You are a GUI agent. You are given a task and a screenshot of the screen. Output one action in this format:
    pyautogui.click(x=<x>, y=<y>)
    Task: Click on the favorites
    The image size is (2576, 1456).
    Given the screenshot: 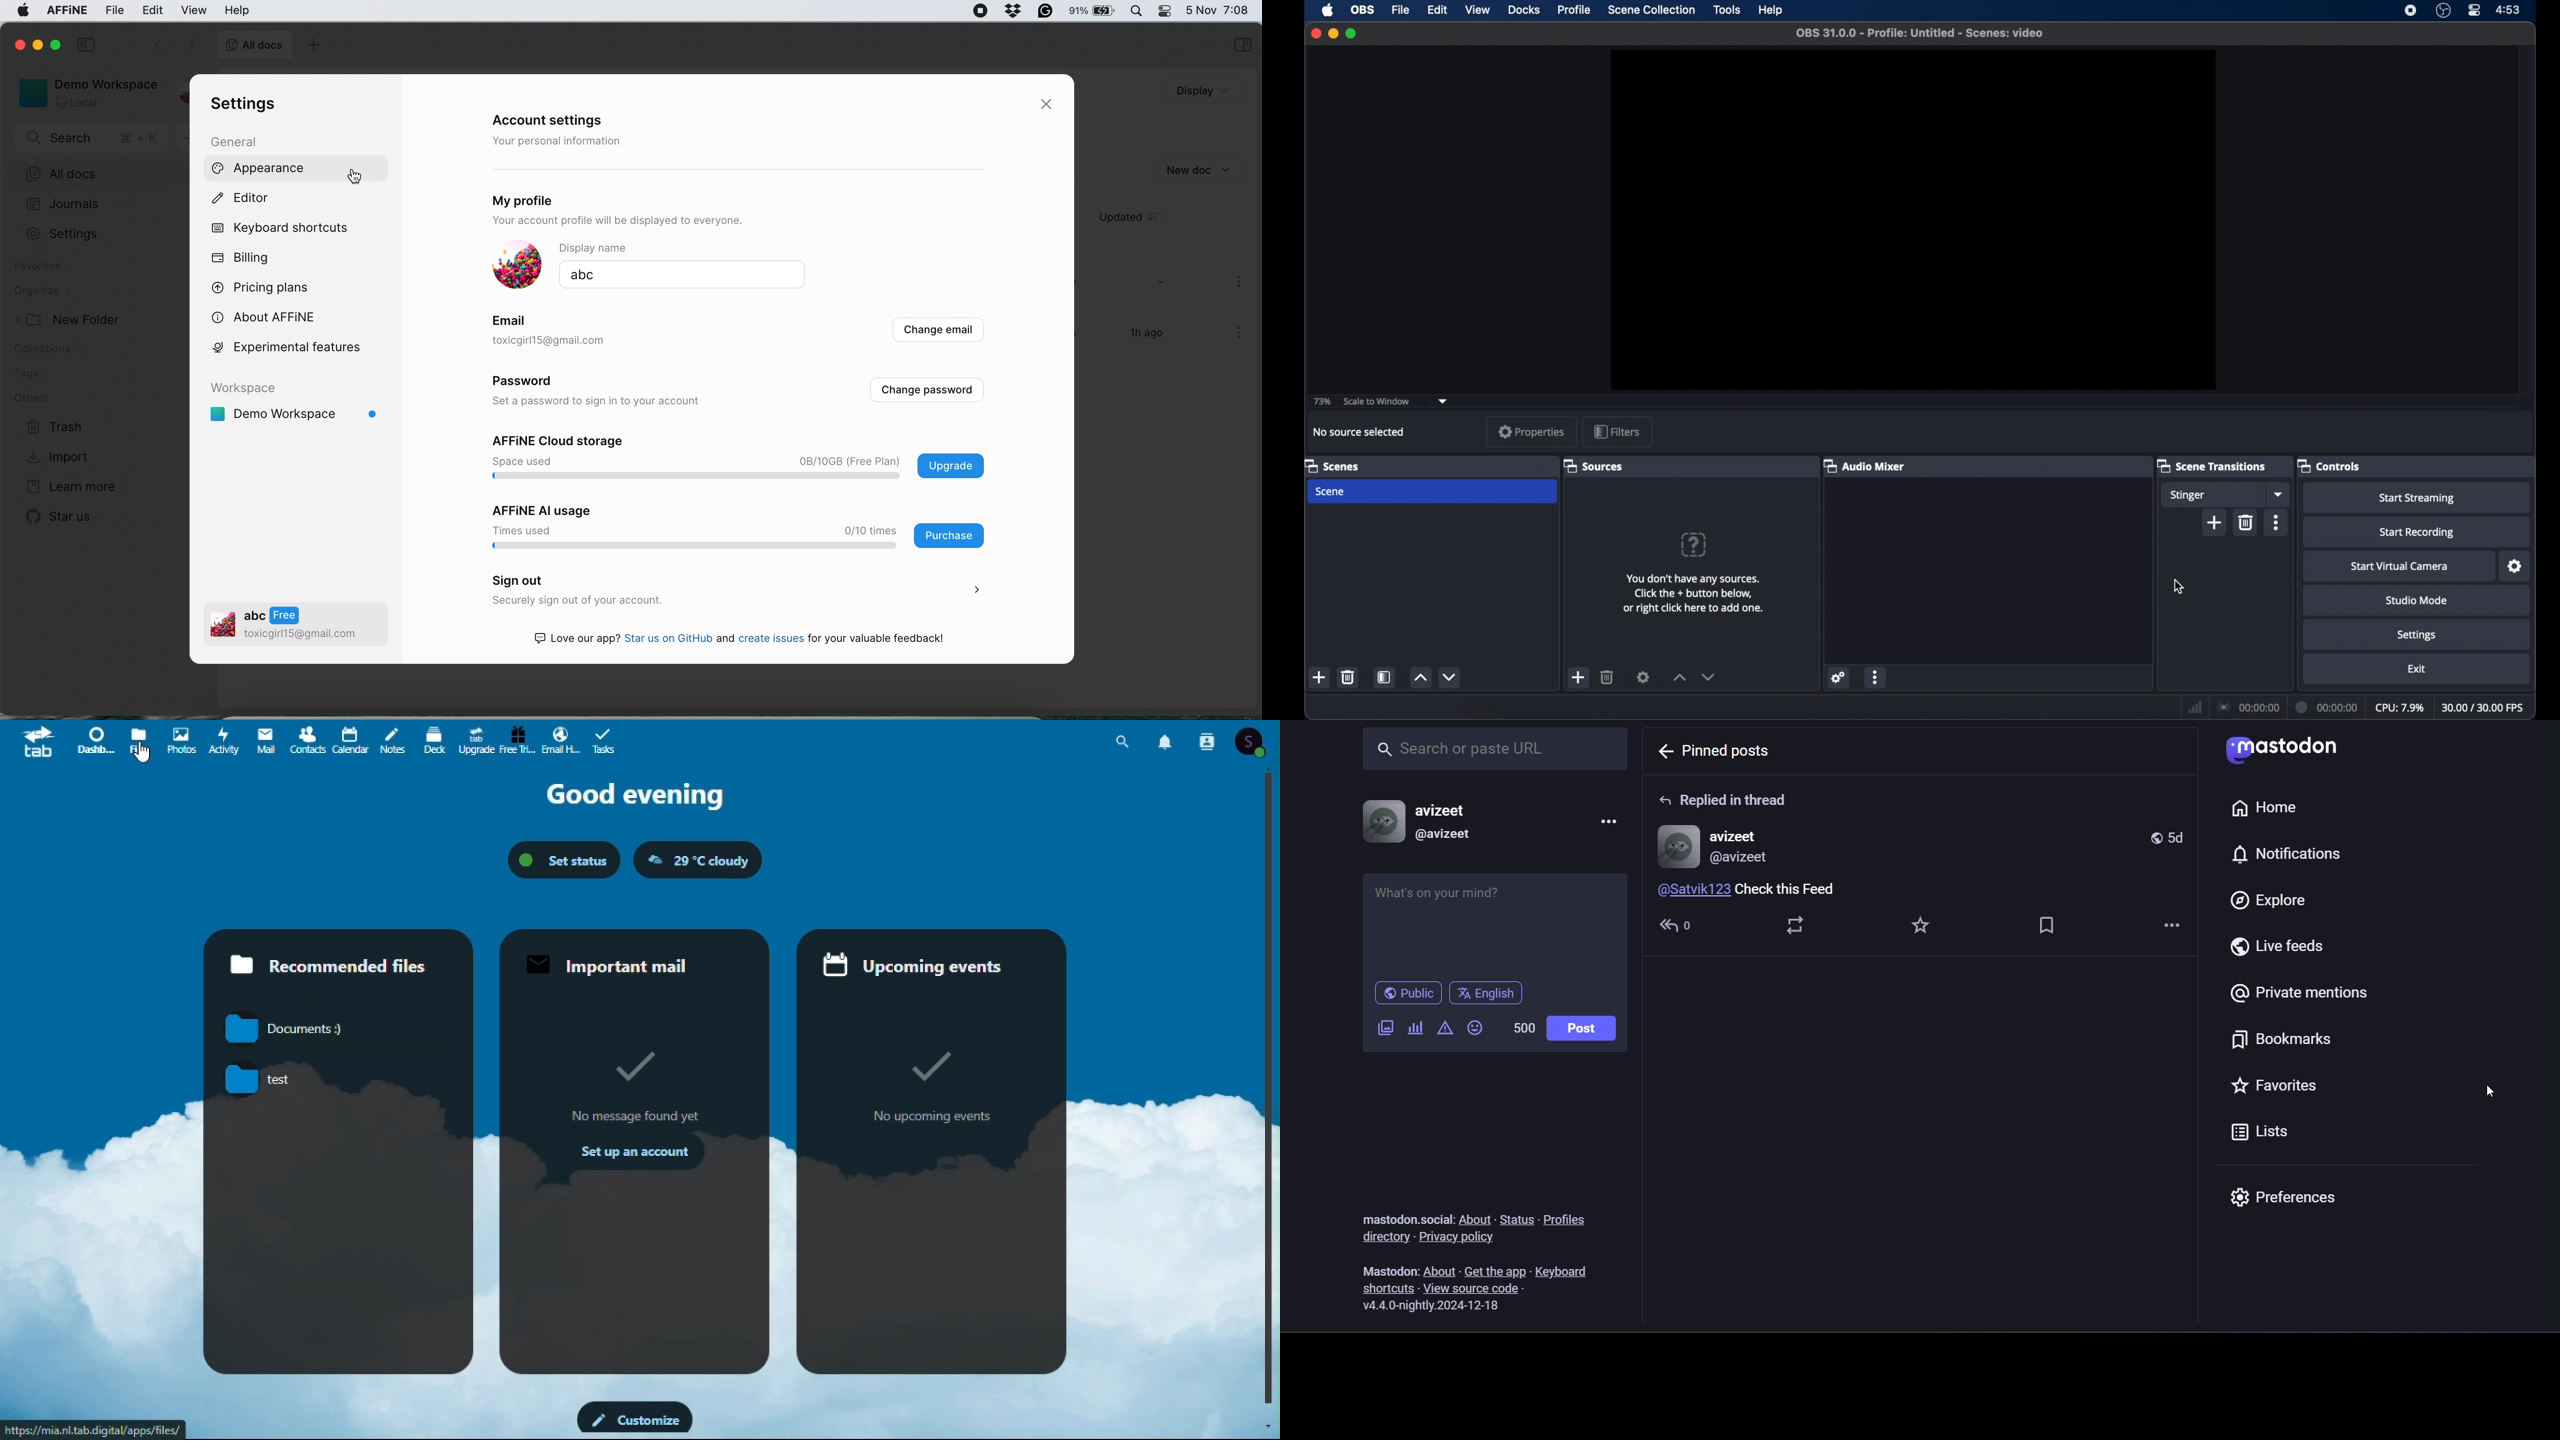 What is the action you would take?
    pyautogui.click(x=2281, y=1088)
    